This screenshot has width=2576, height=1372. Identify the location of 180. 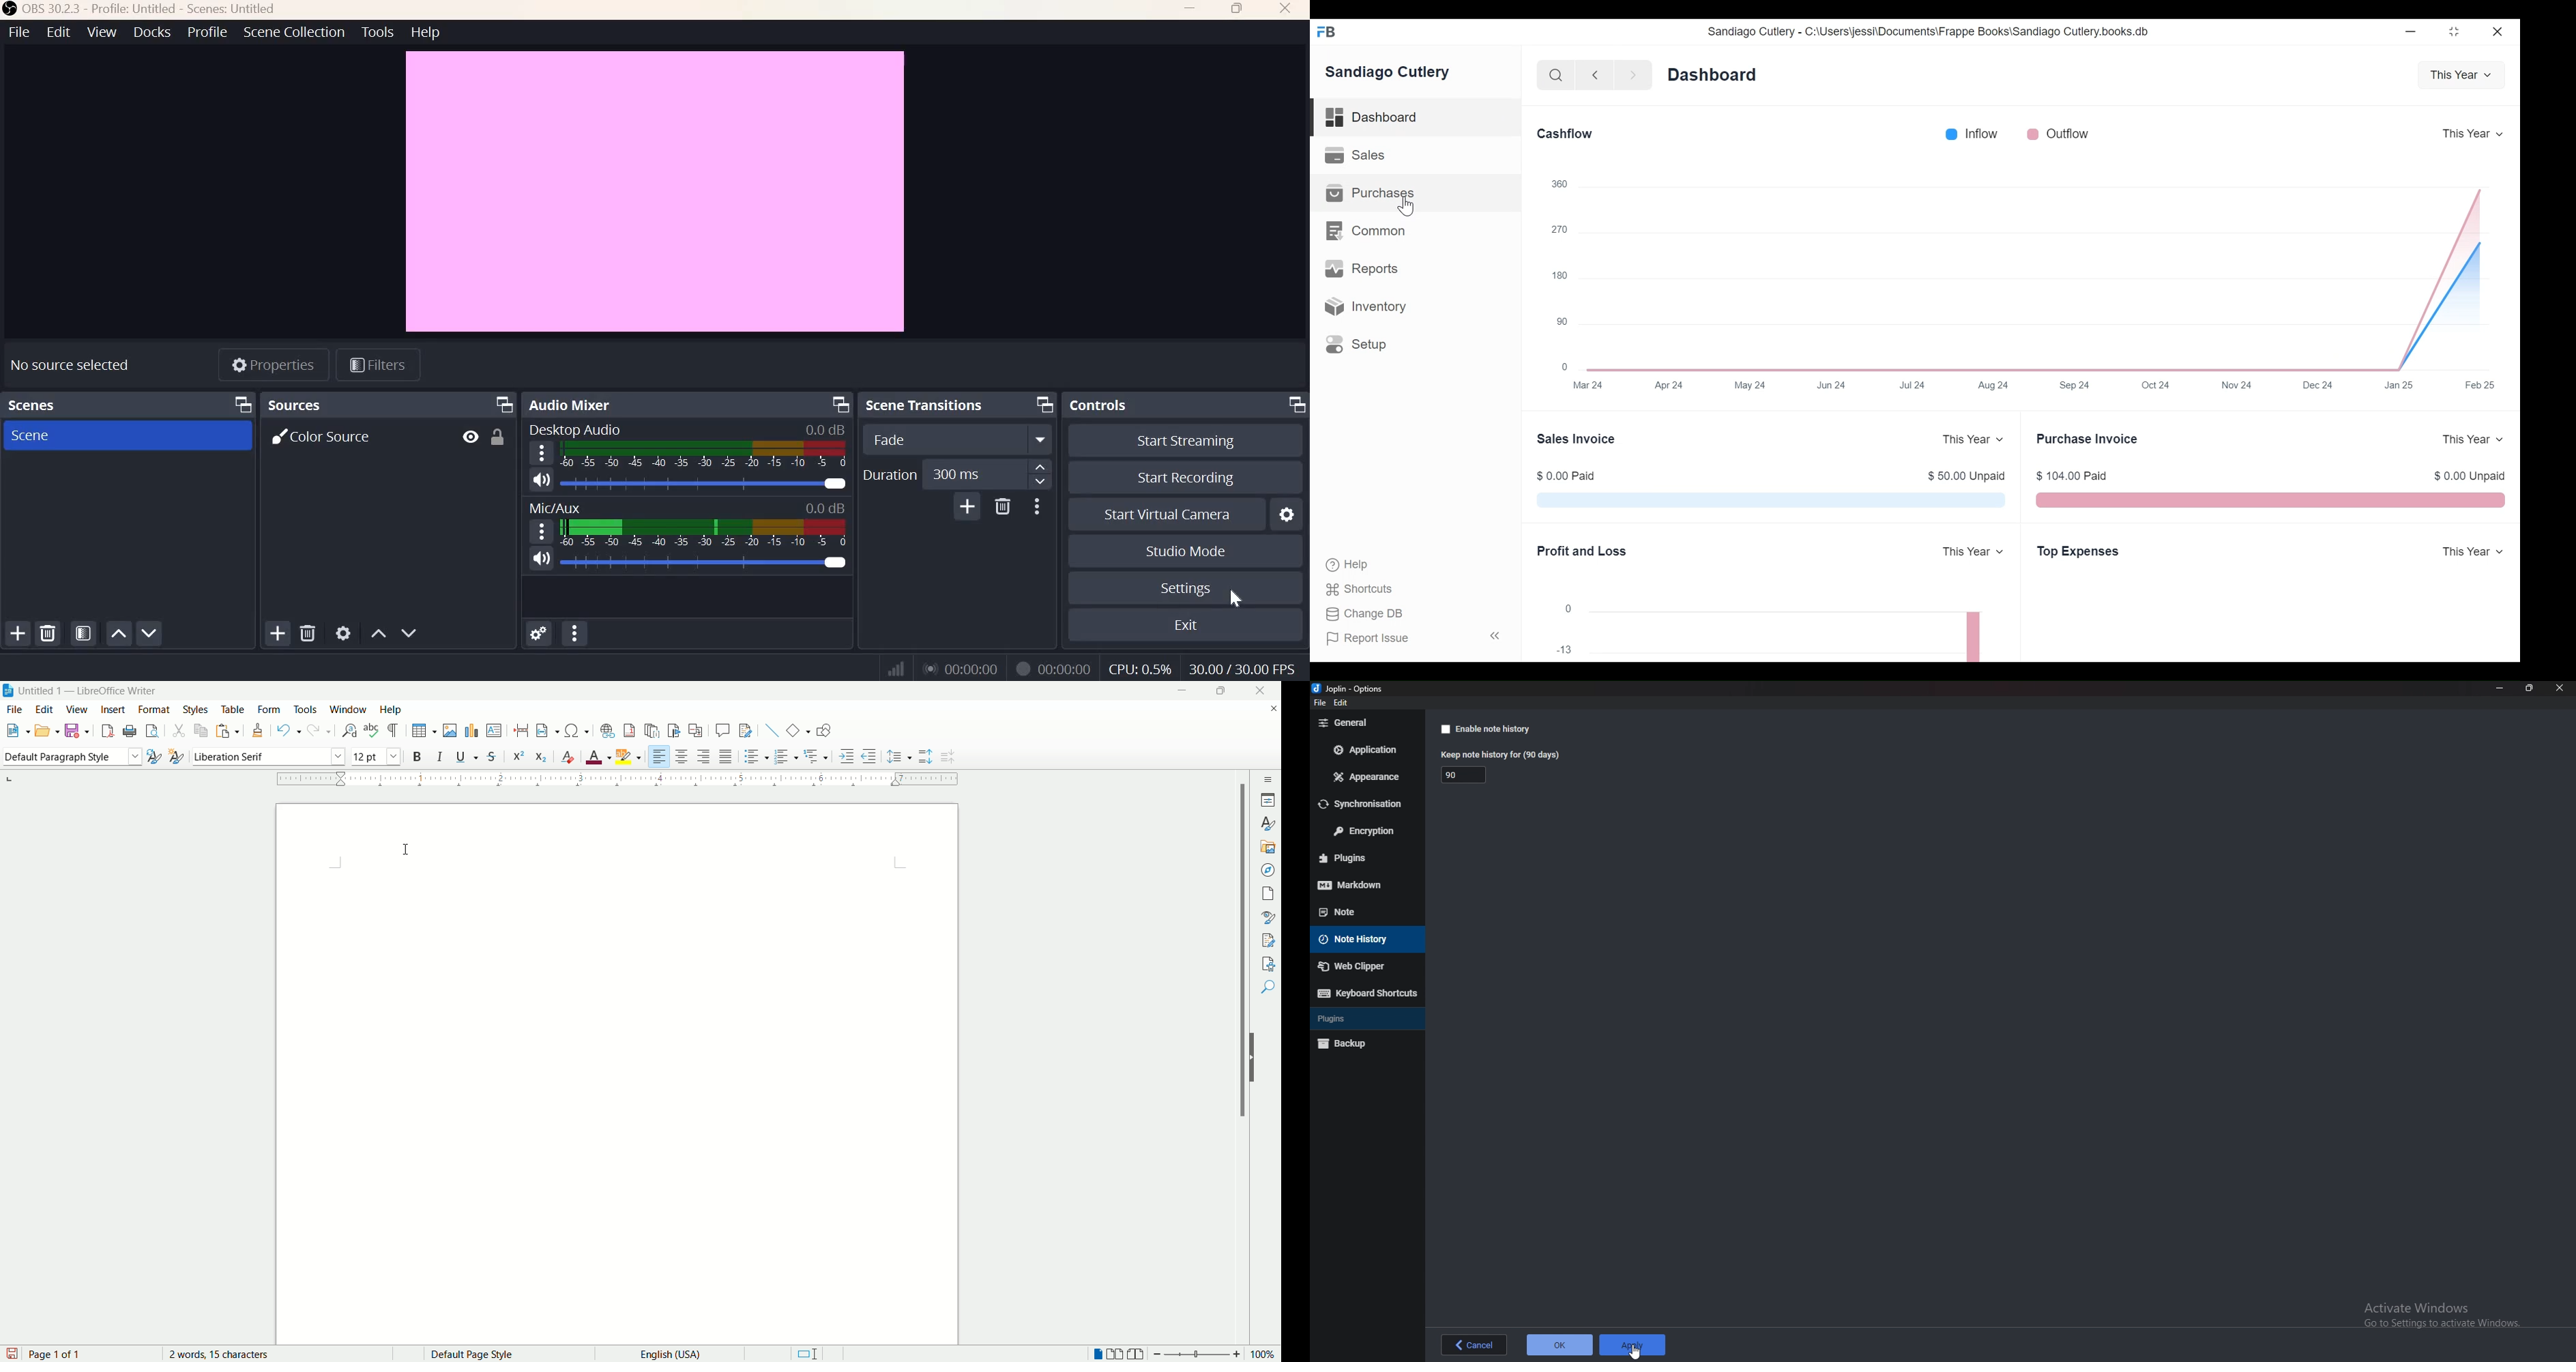
(1560, 274).